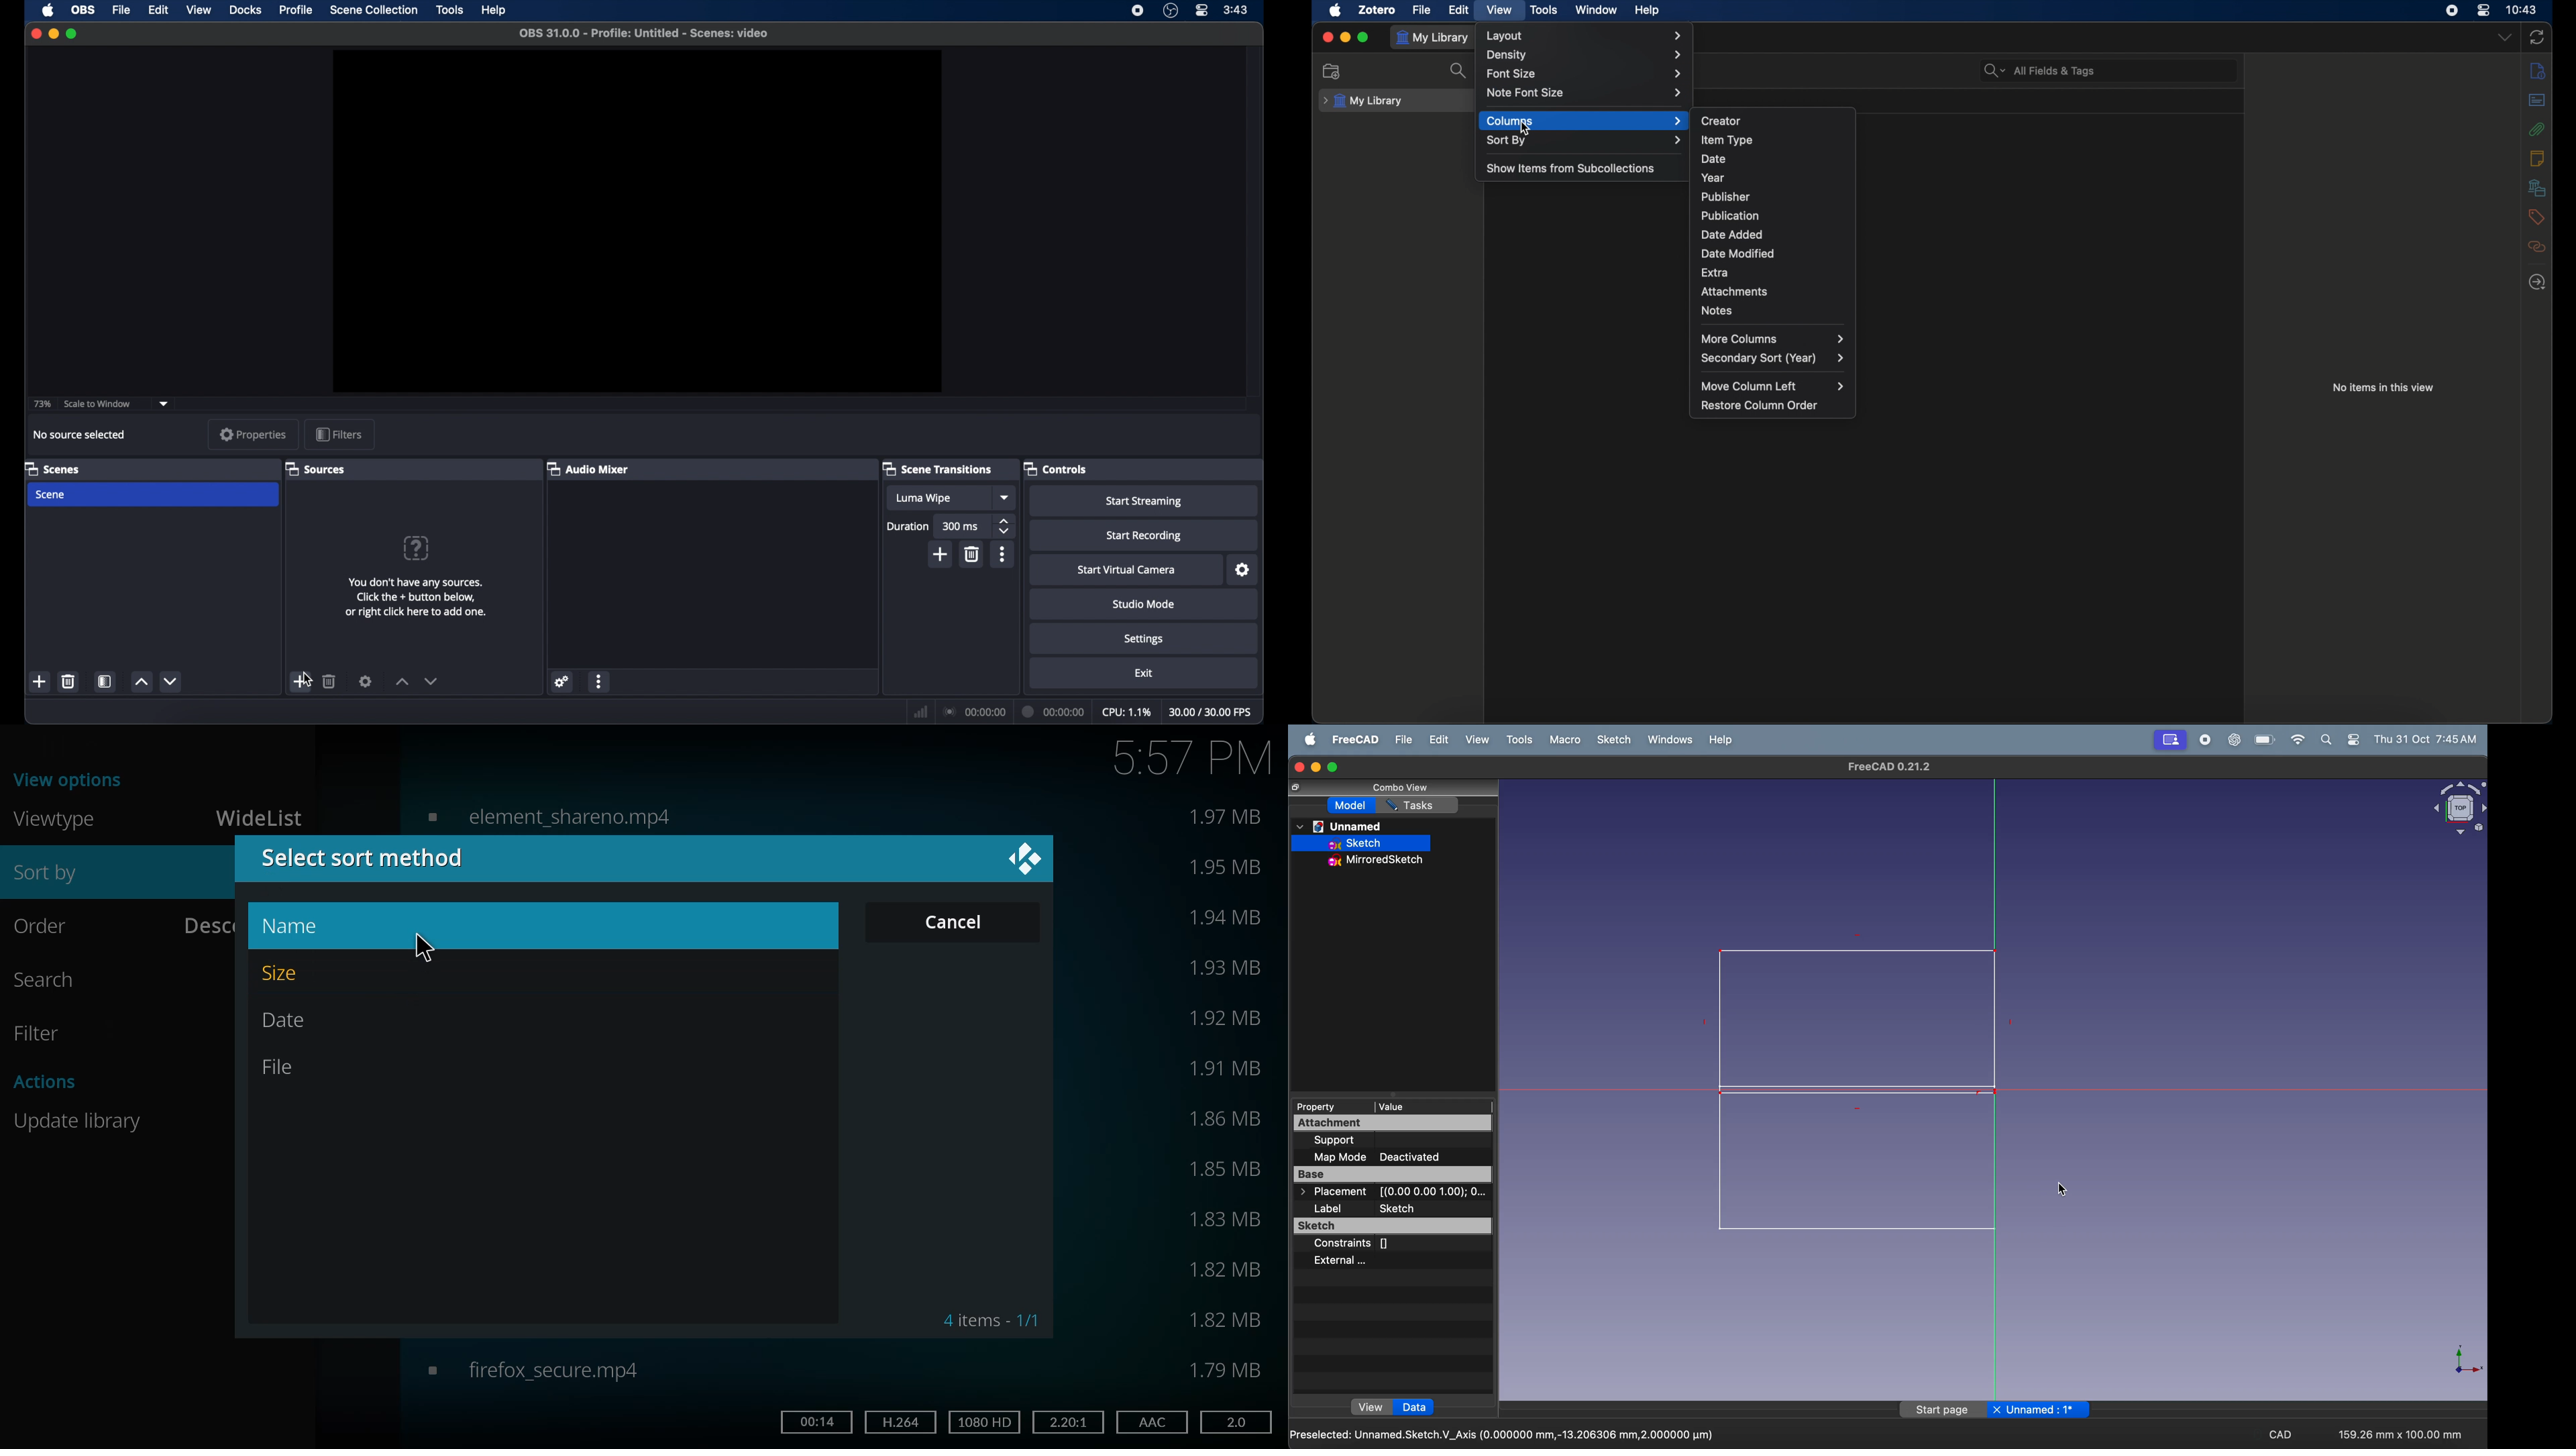  What do you see at coordinates (309, 680) in the screenshot?
I see `cursor` at bounding box center [309, 680].